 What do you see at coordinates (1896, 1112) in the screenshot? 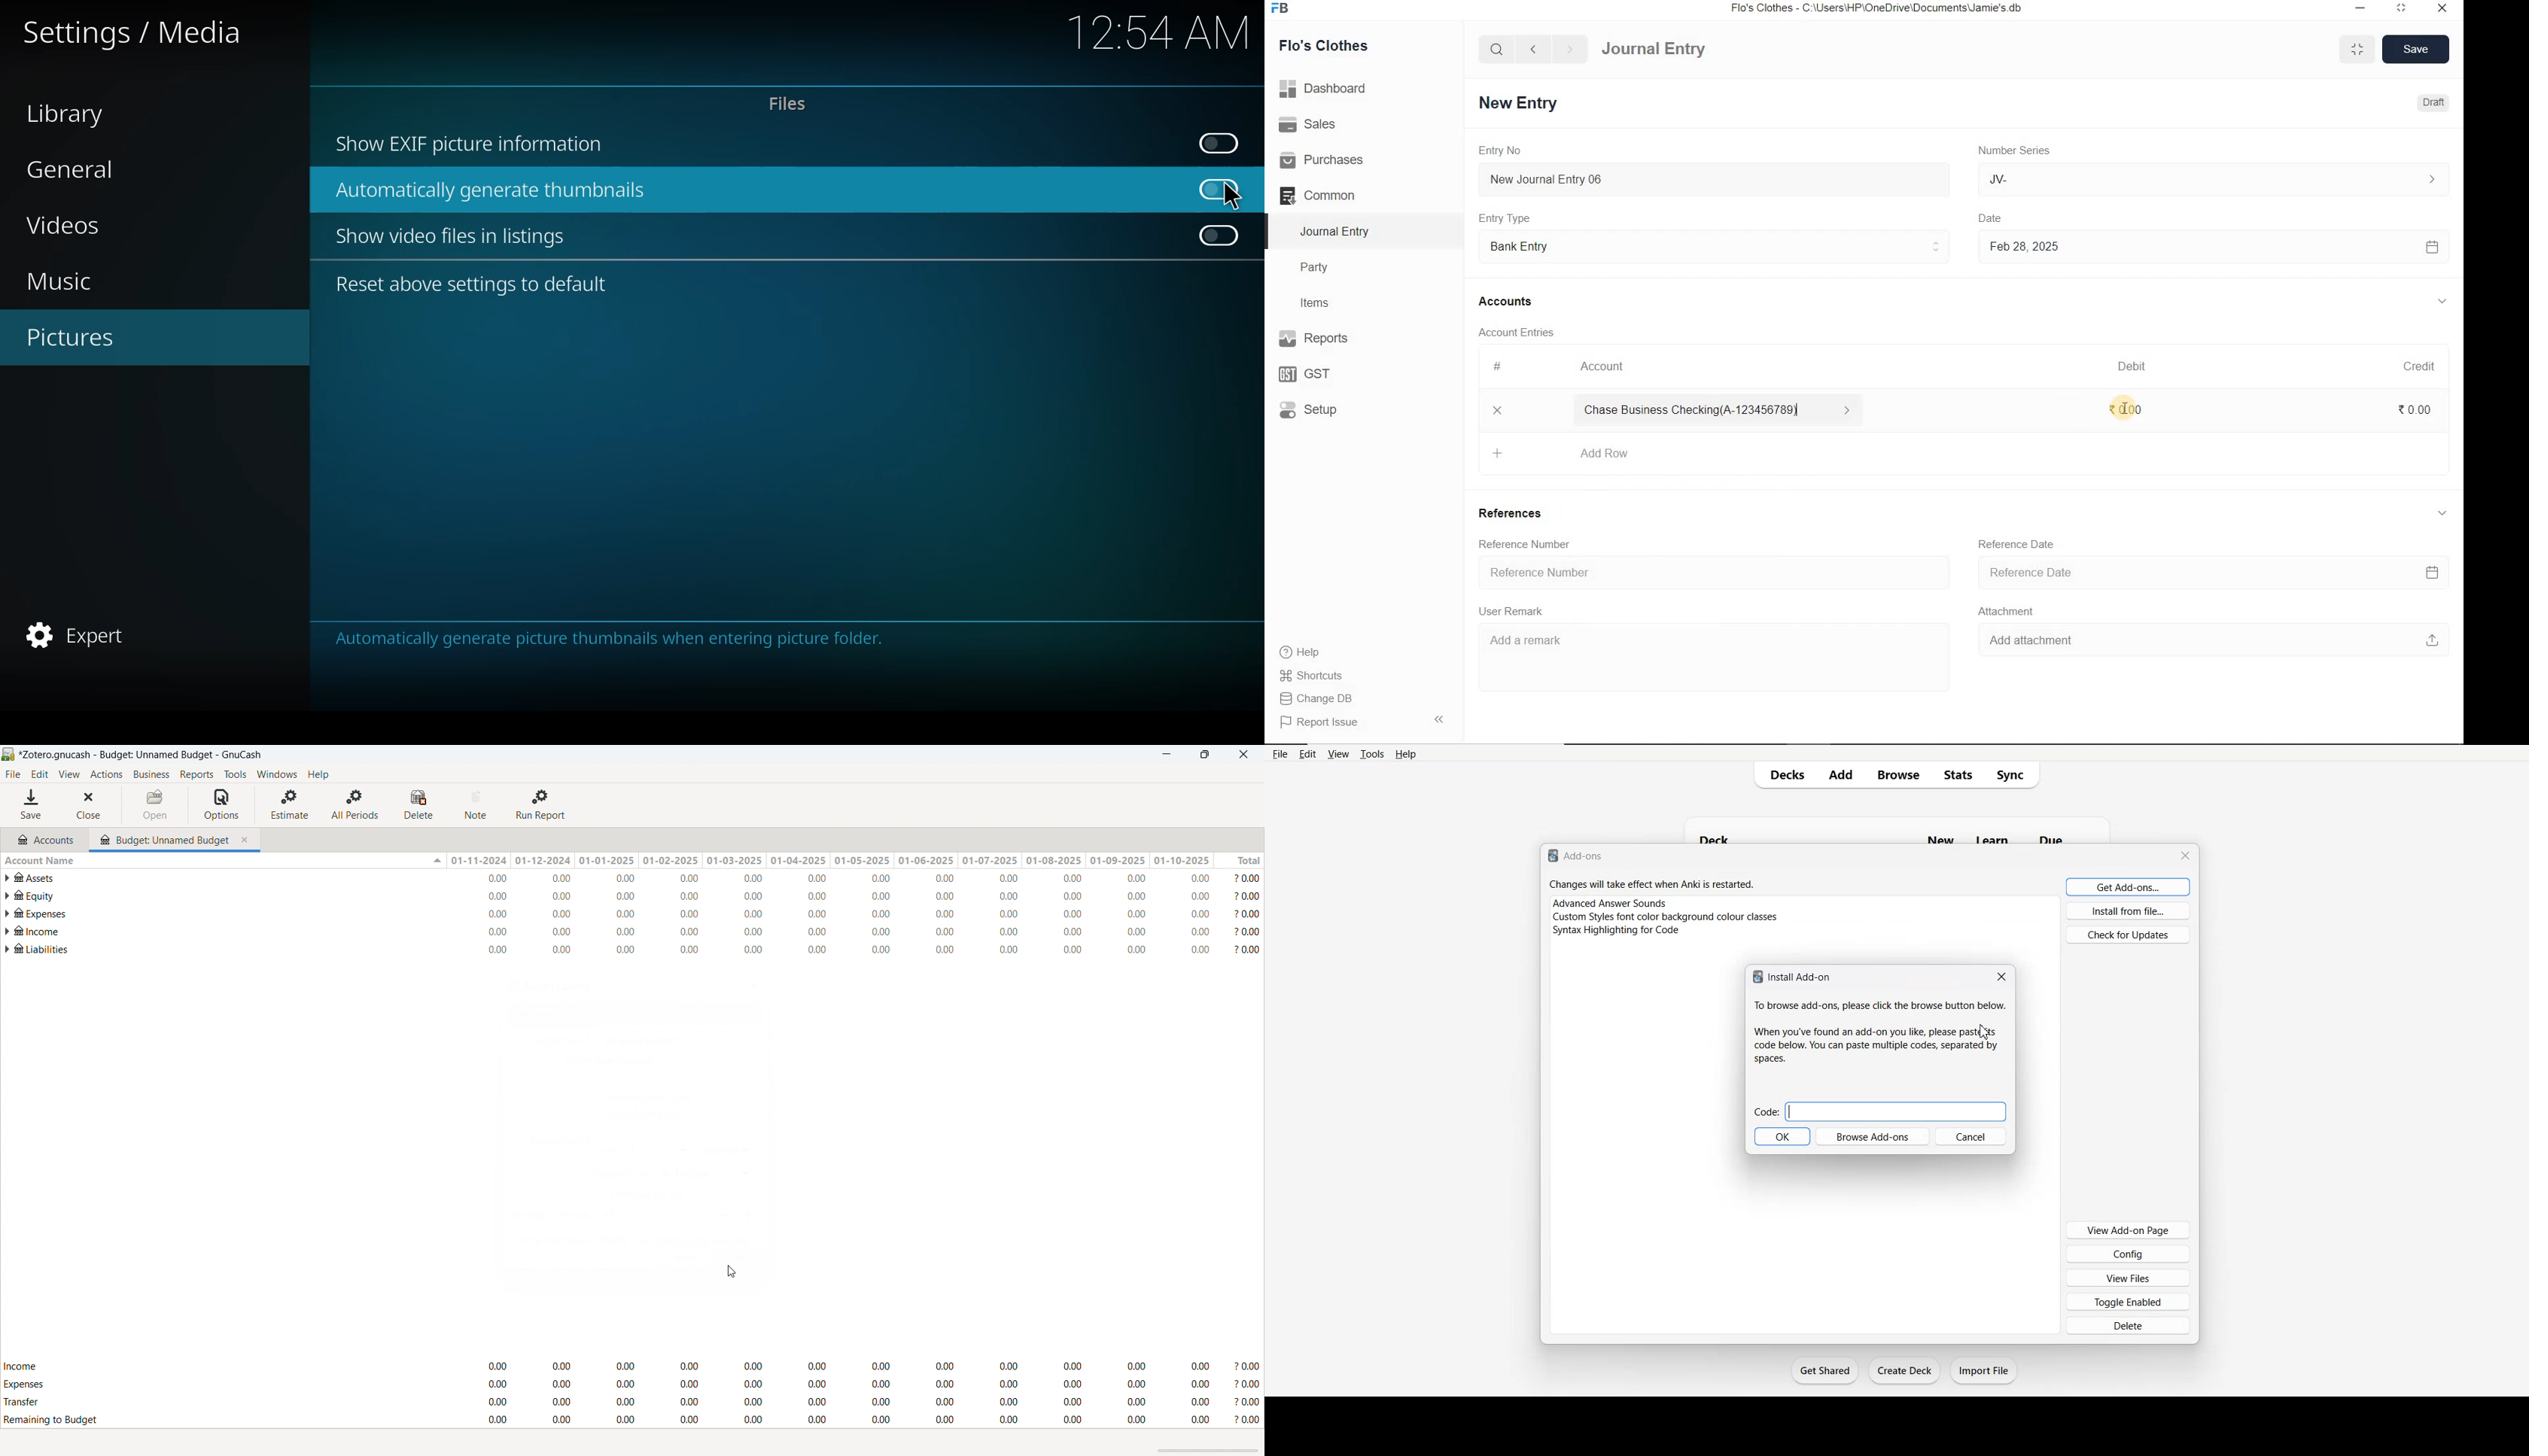
I see `typing space` at bounding box center [1896, 1112].